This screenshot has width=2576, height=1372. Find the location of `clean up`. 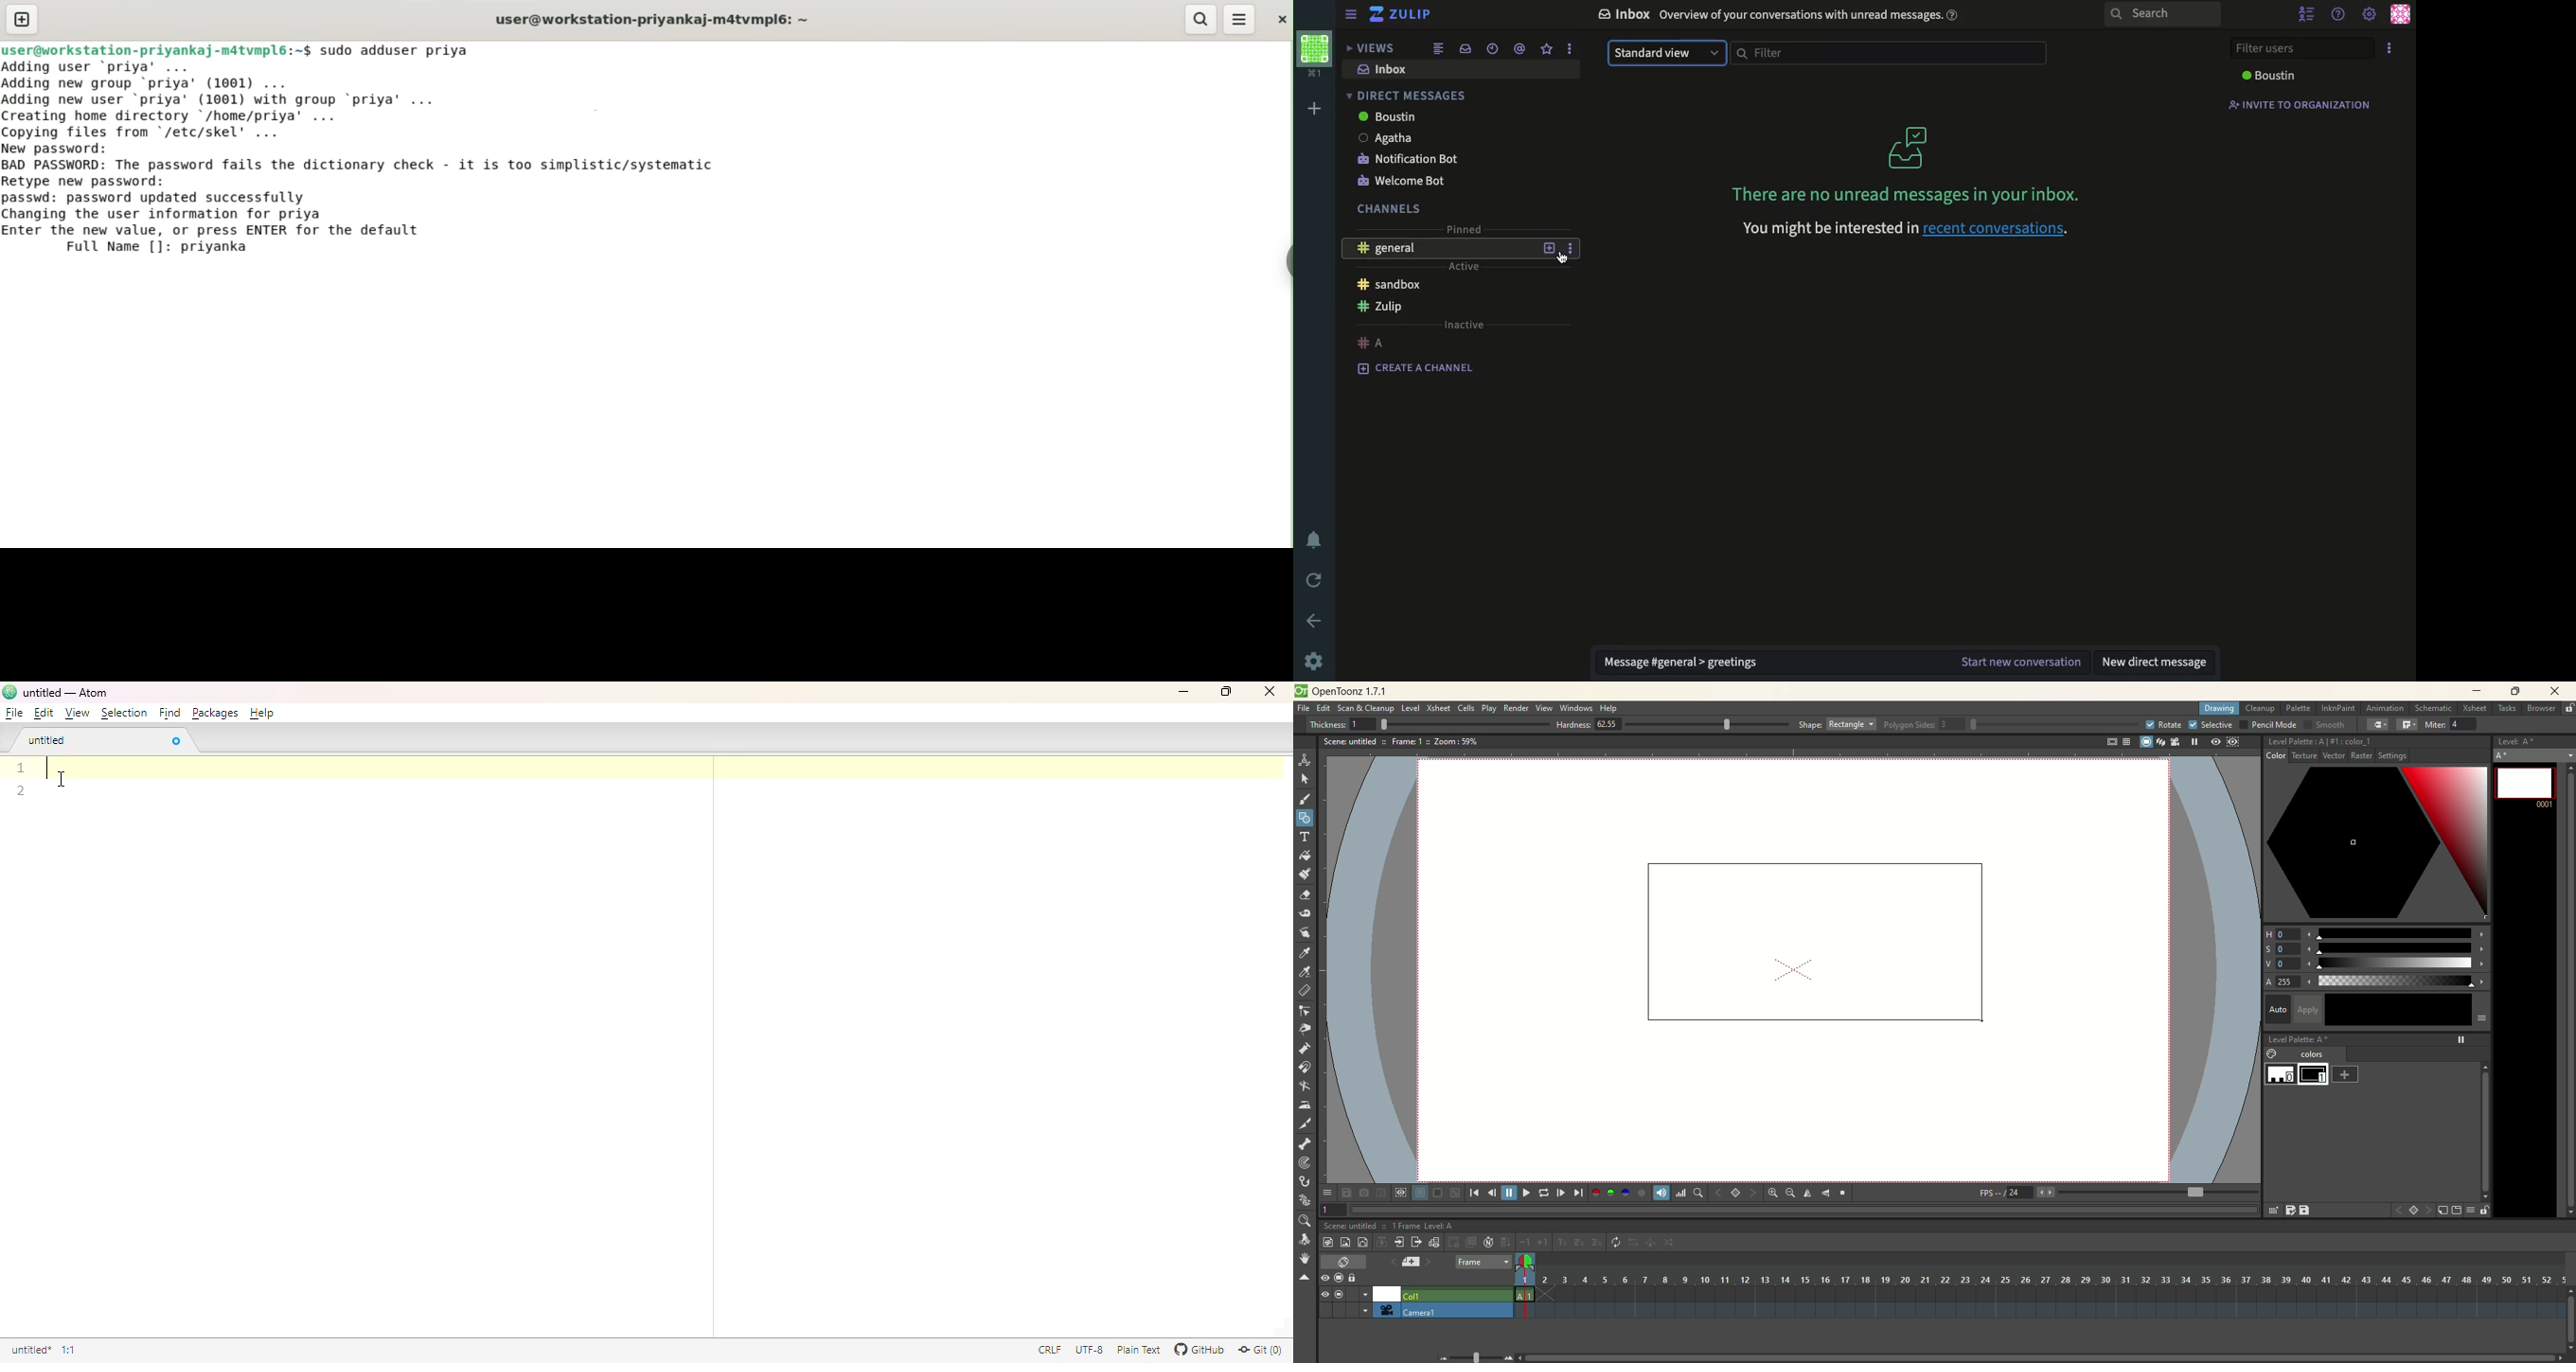

clean up is located at coordinates (2260, 709).